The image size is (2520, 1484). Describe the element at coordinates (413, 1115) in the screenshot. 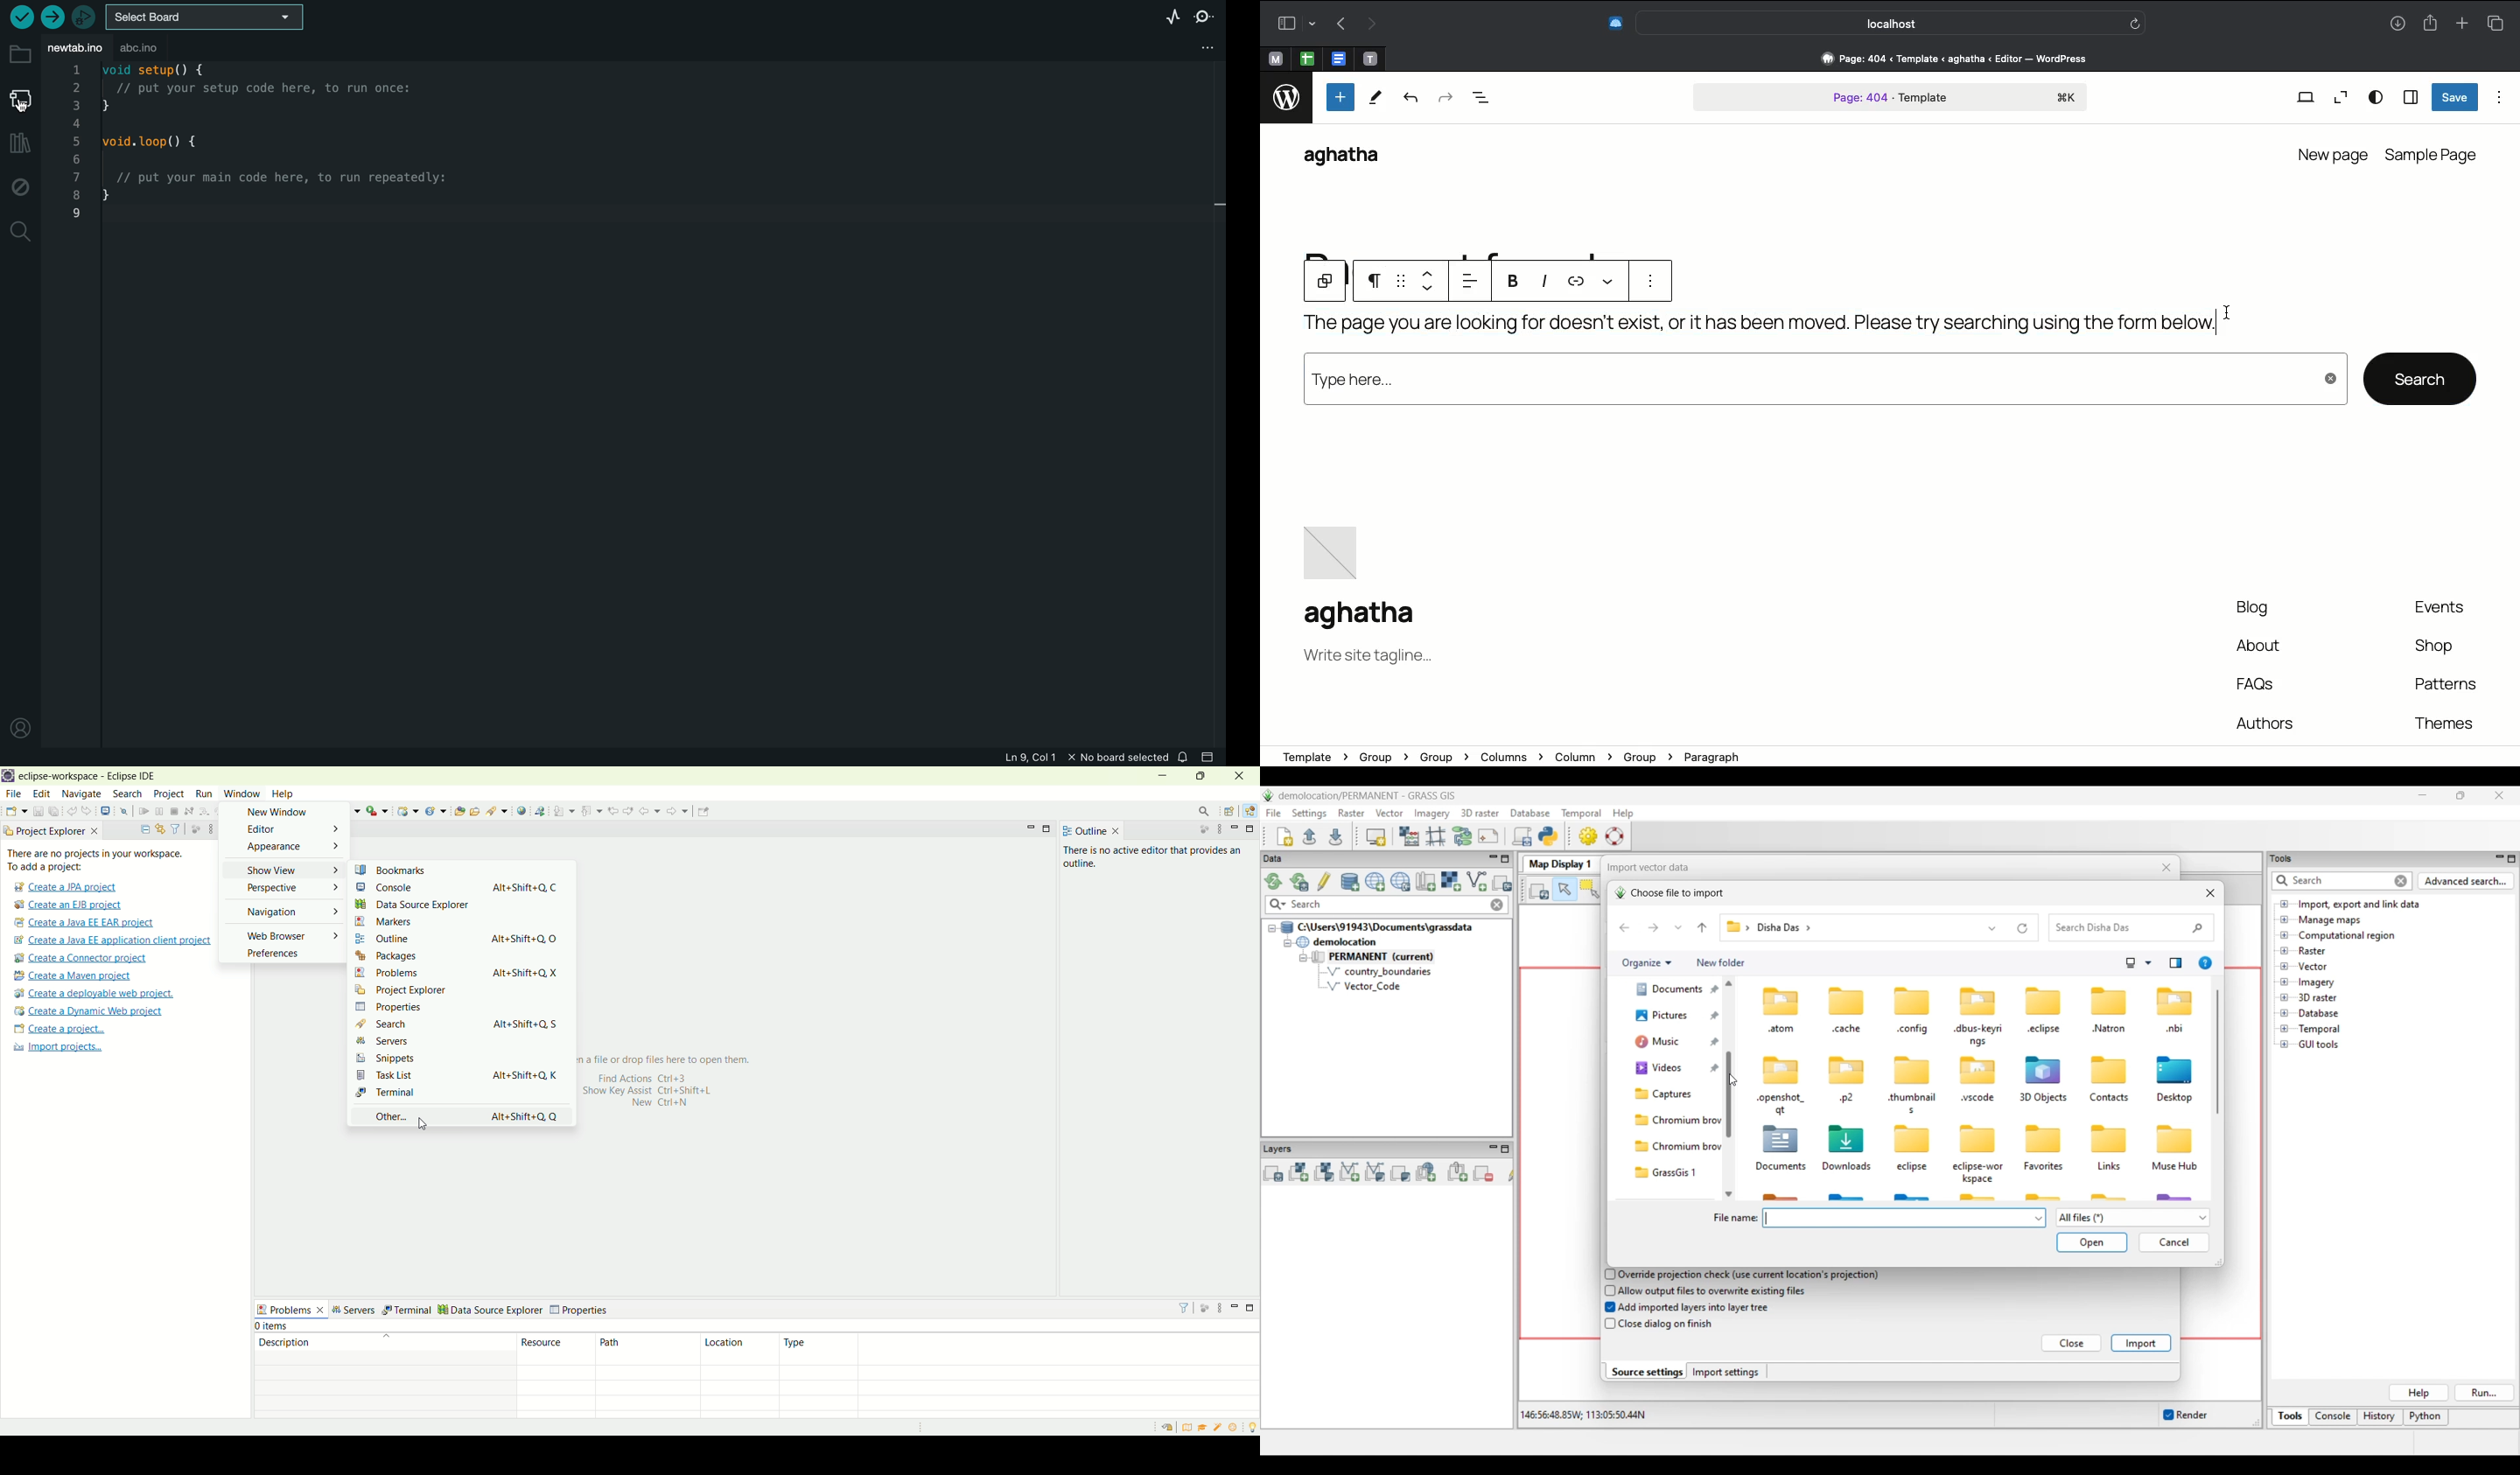

I see `other` at that location.